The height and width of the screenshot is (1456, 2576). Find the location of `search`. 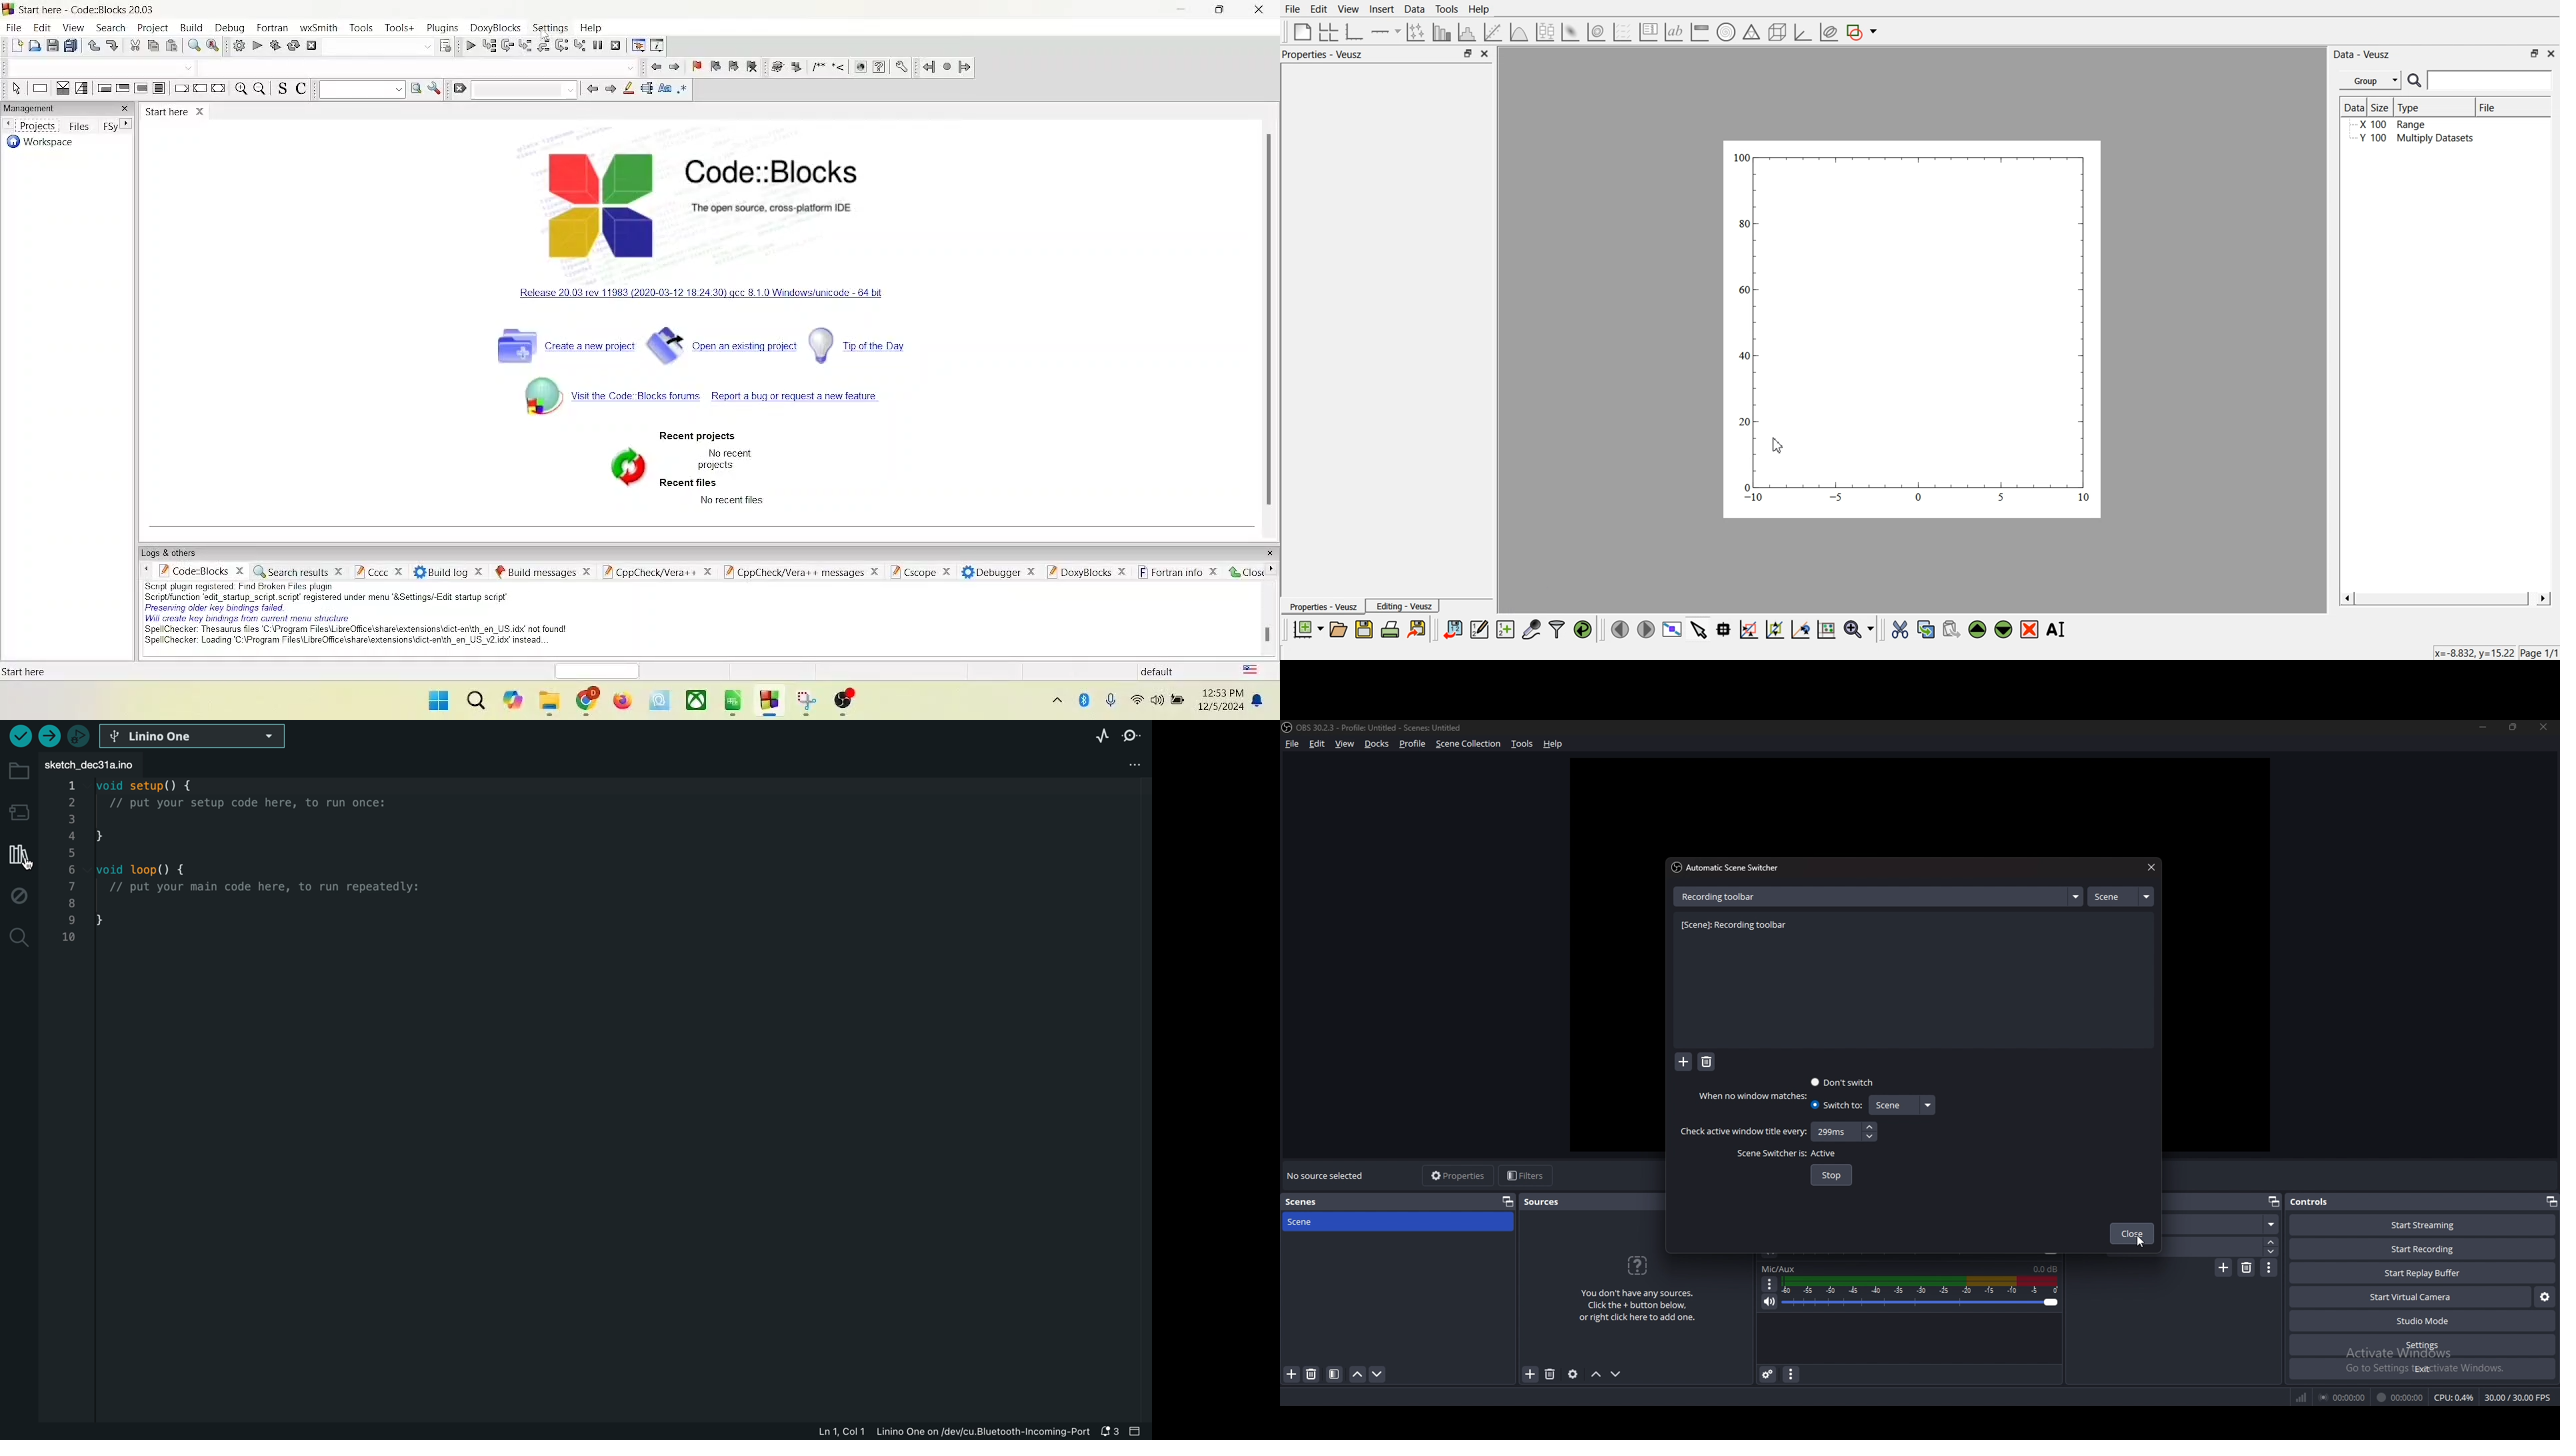

search is located at coordinates (110, 27).